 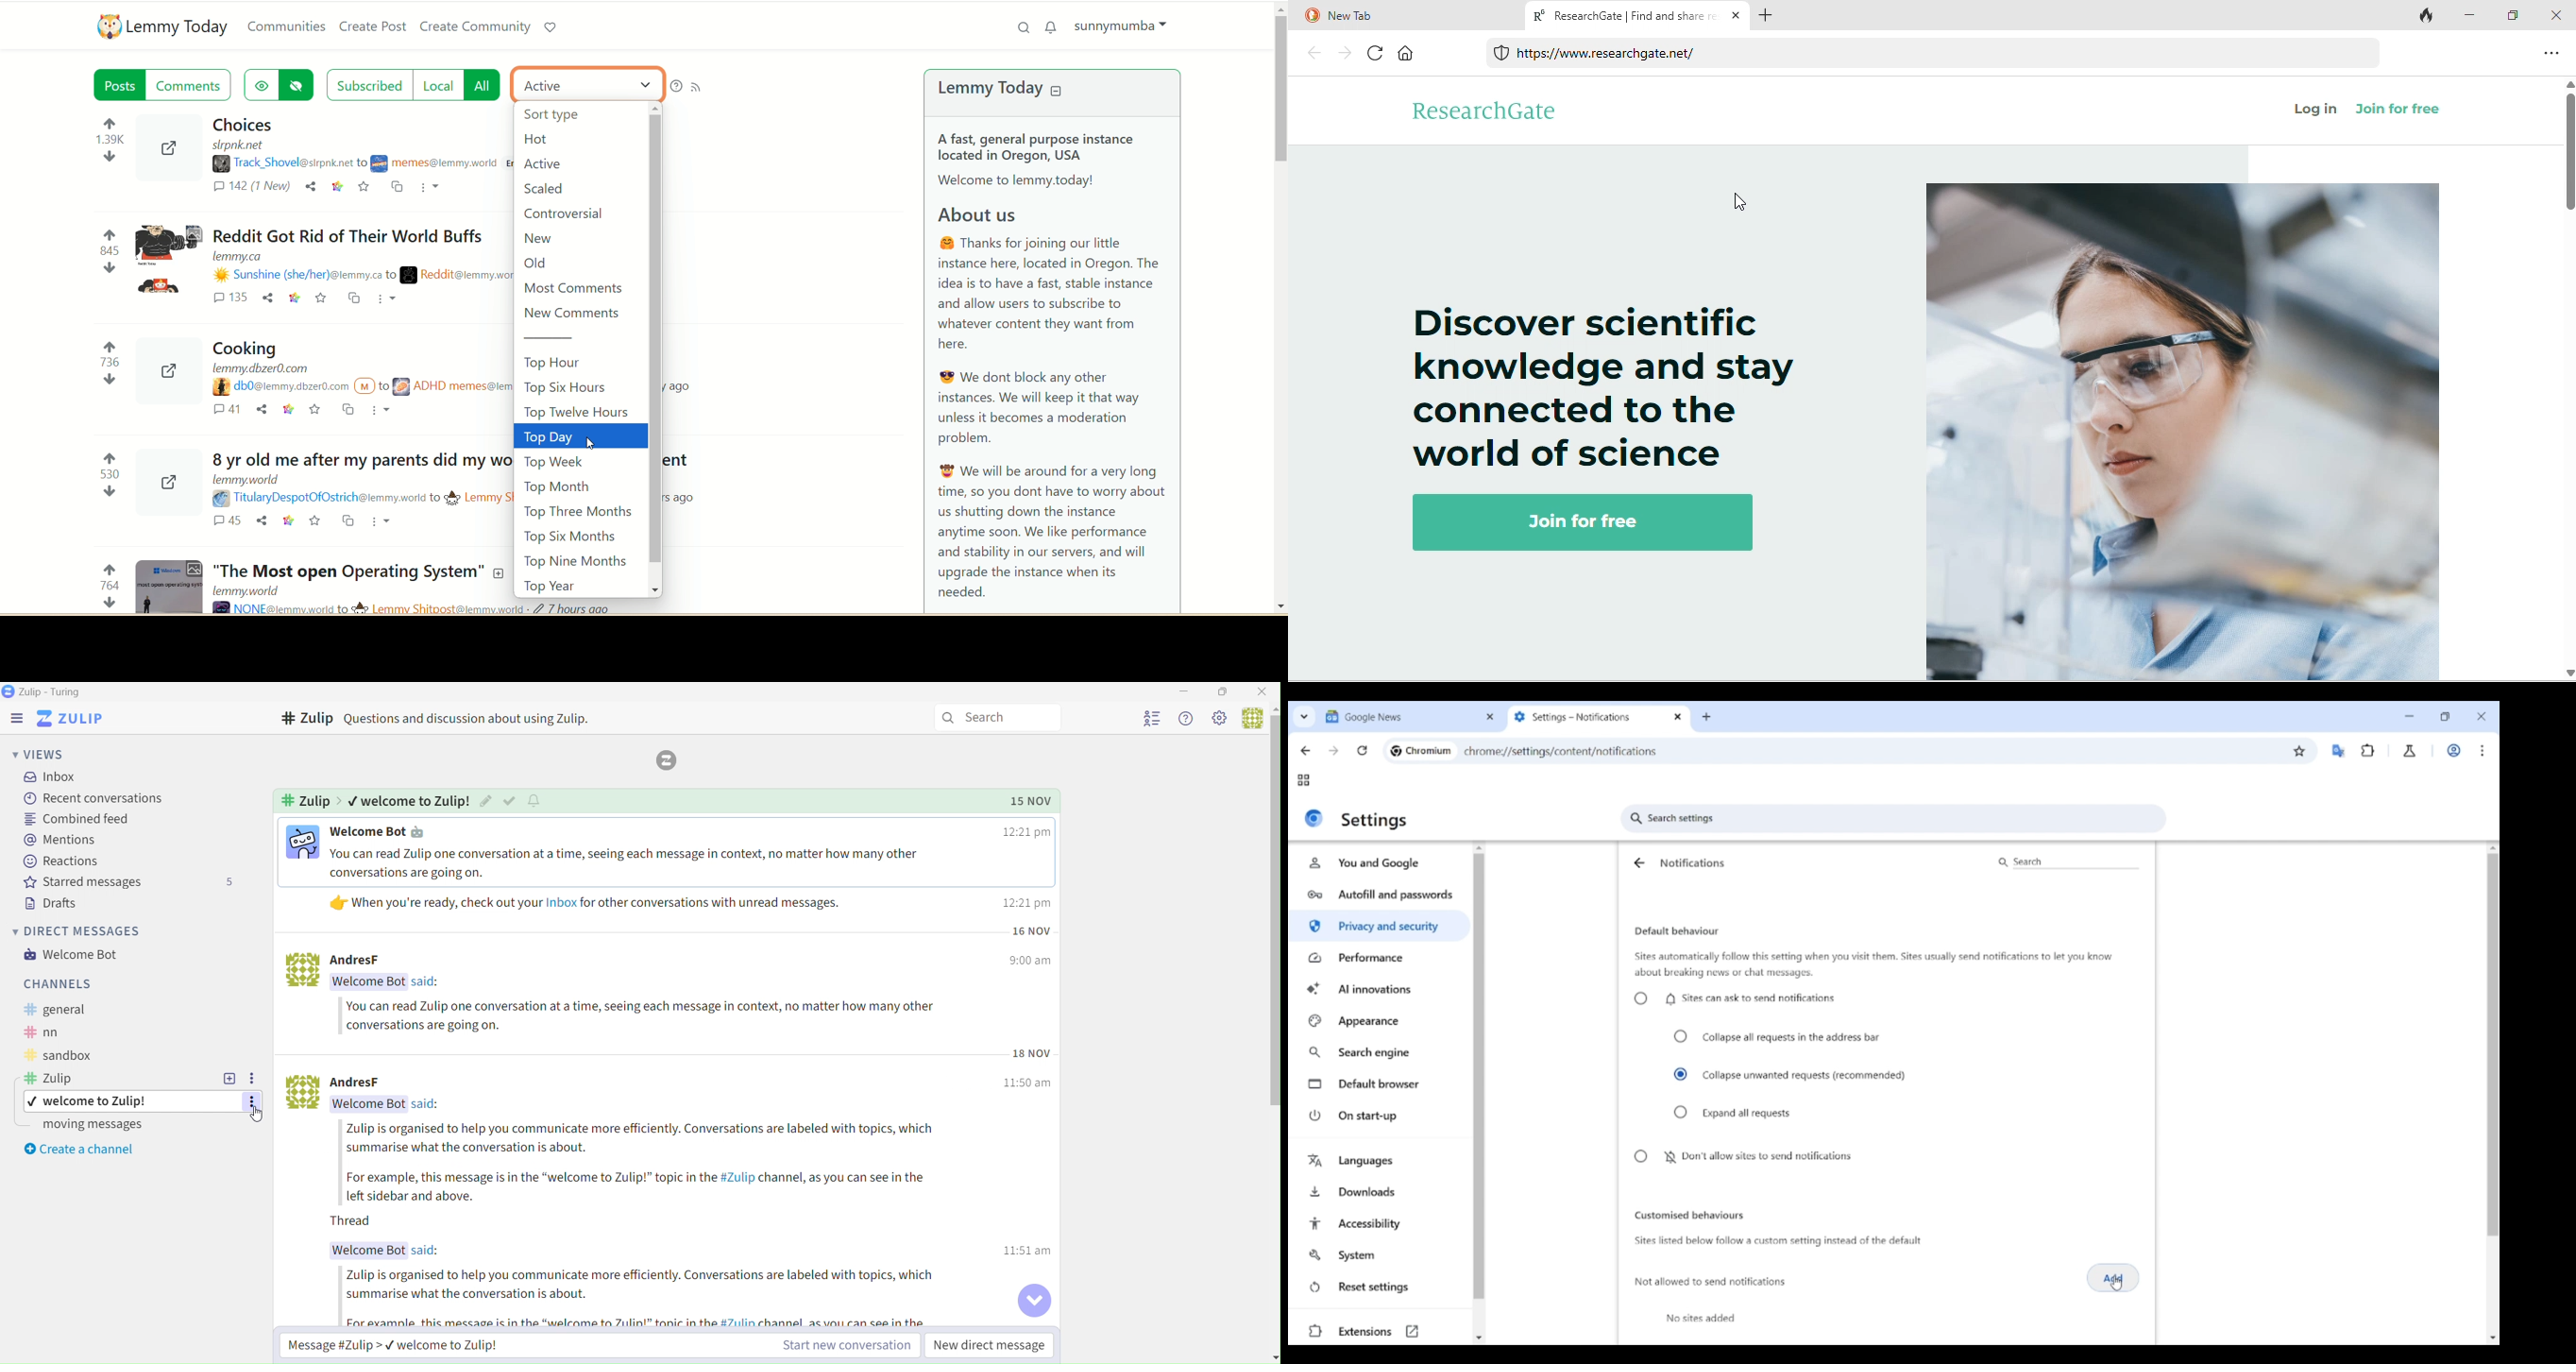 I want to click on Work, so click(x=2454, y=750).